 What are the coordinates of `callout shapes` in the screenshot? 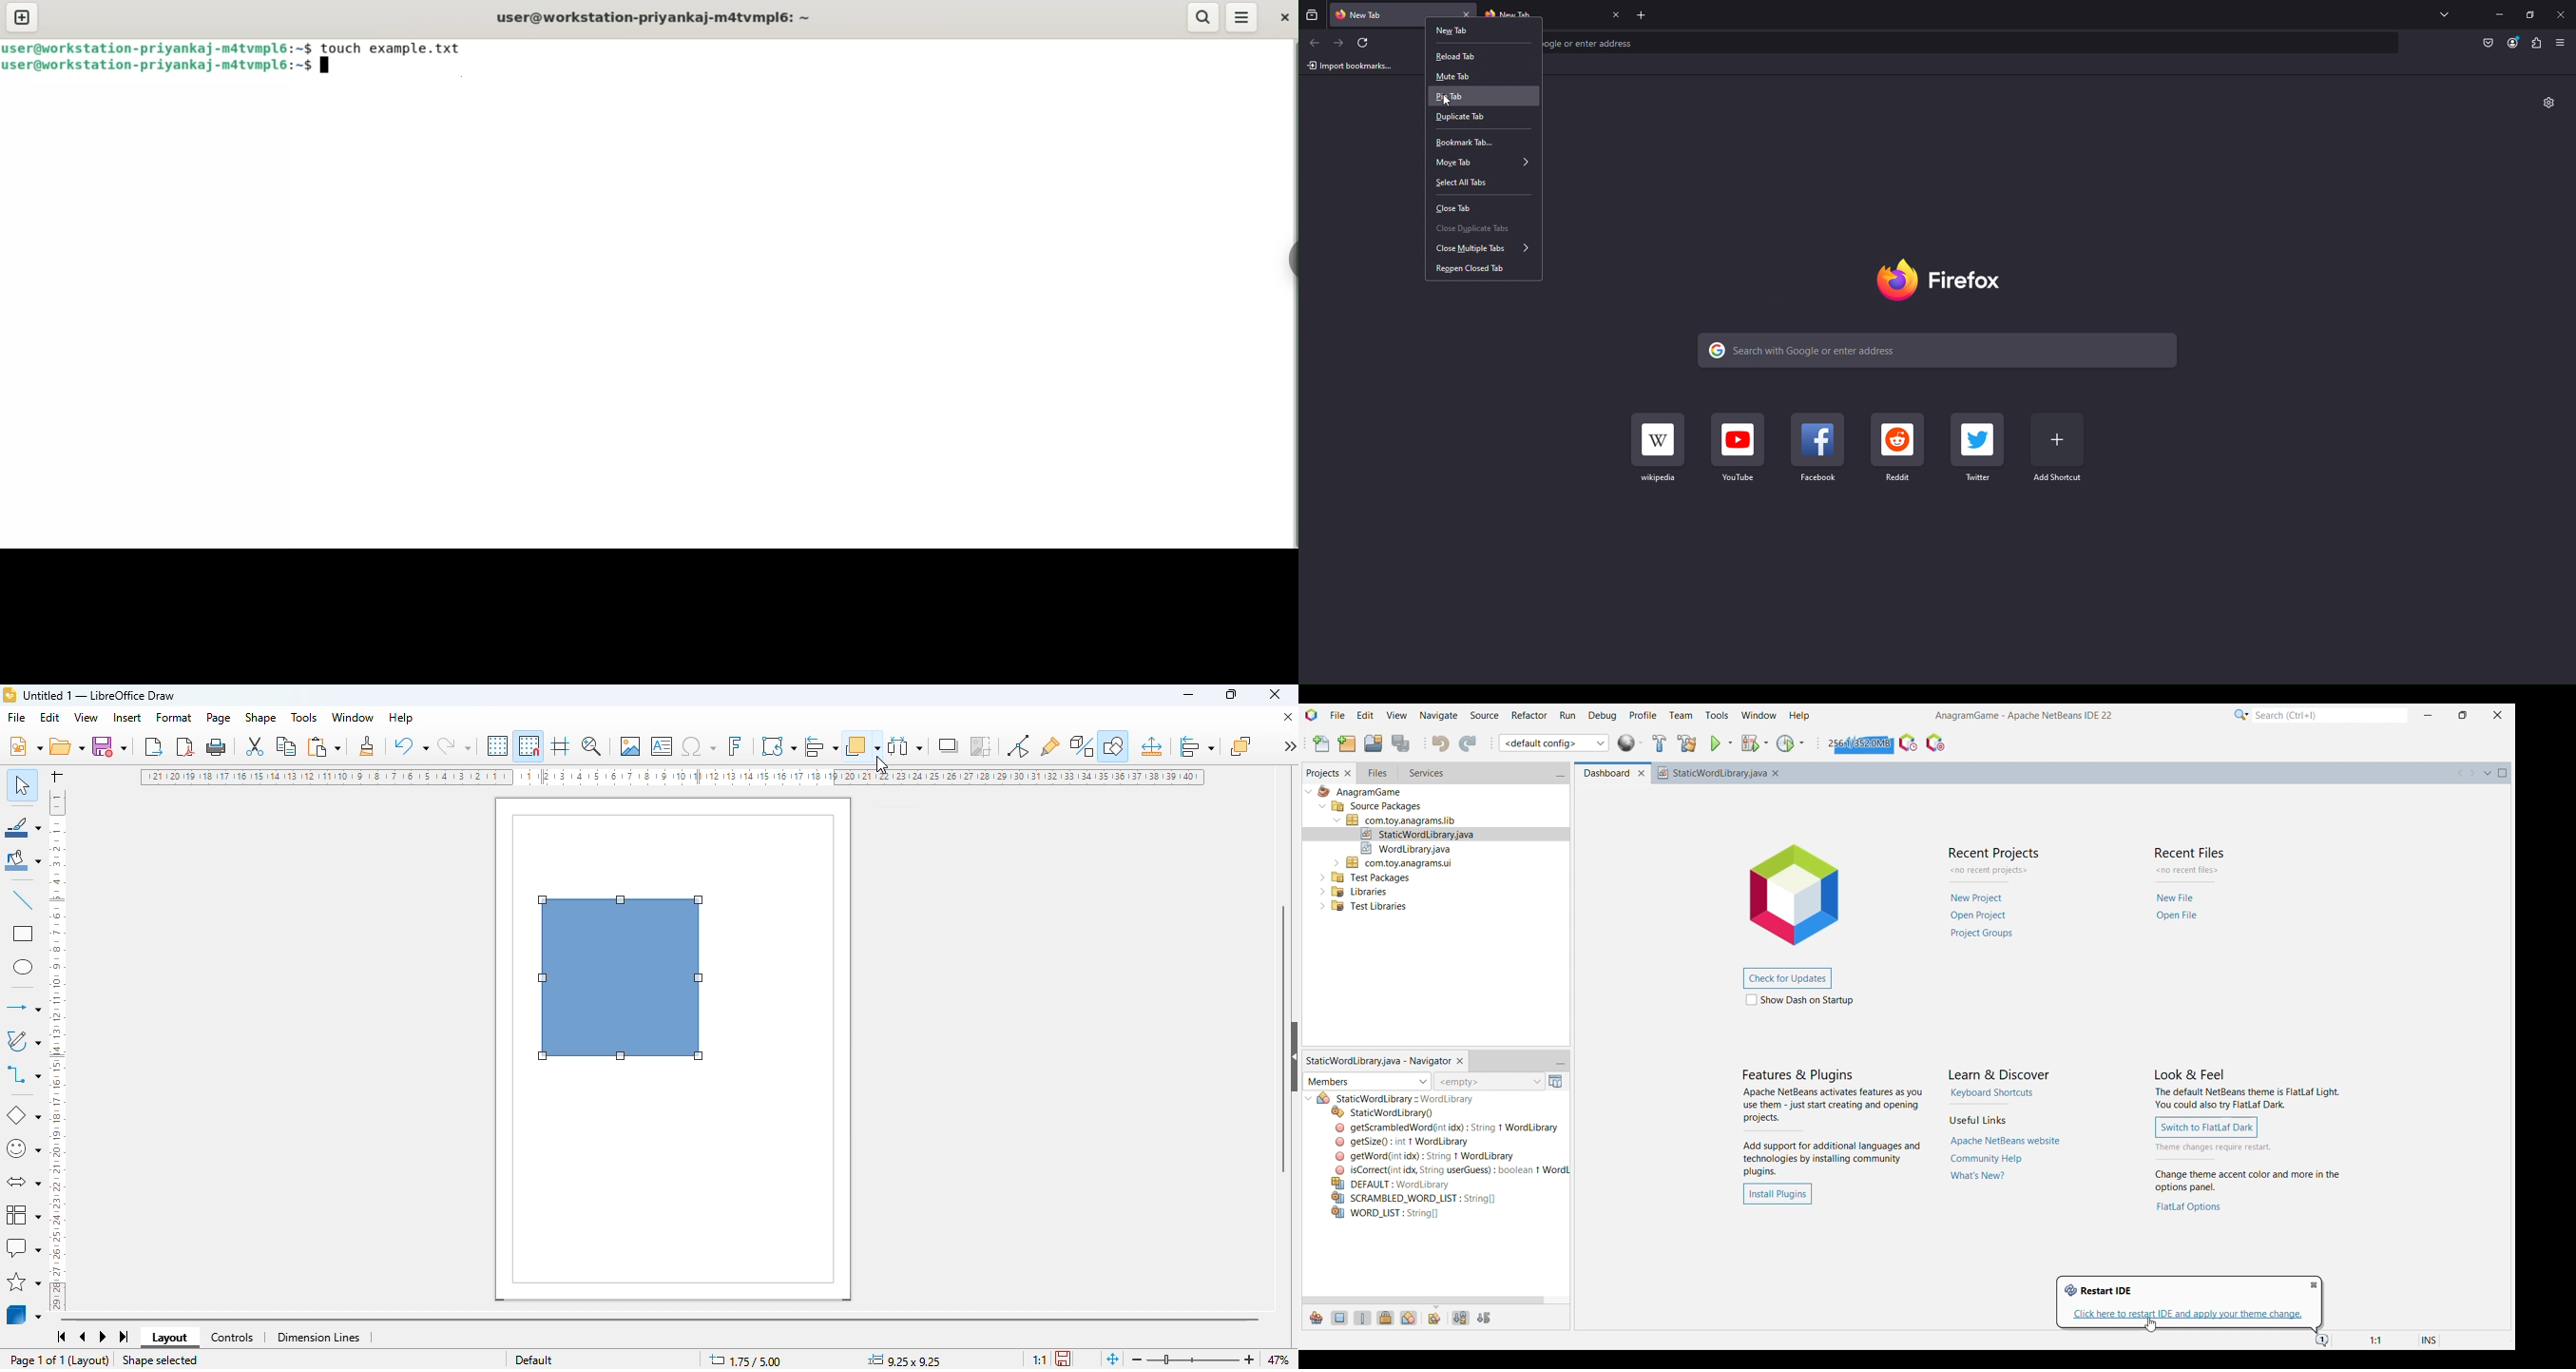 It's located at (23, 1248).